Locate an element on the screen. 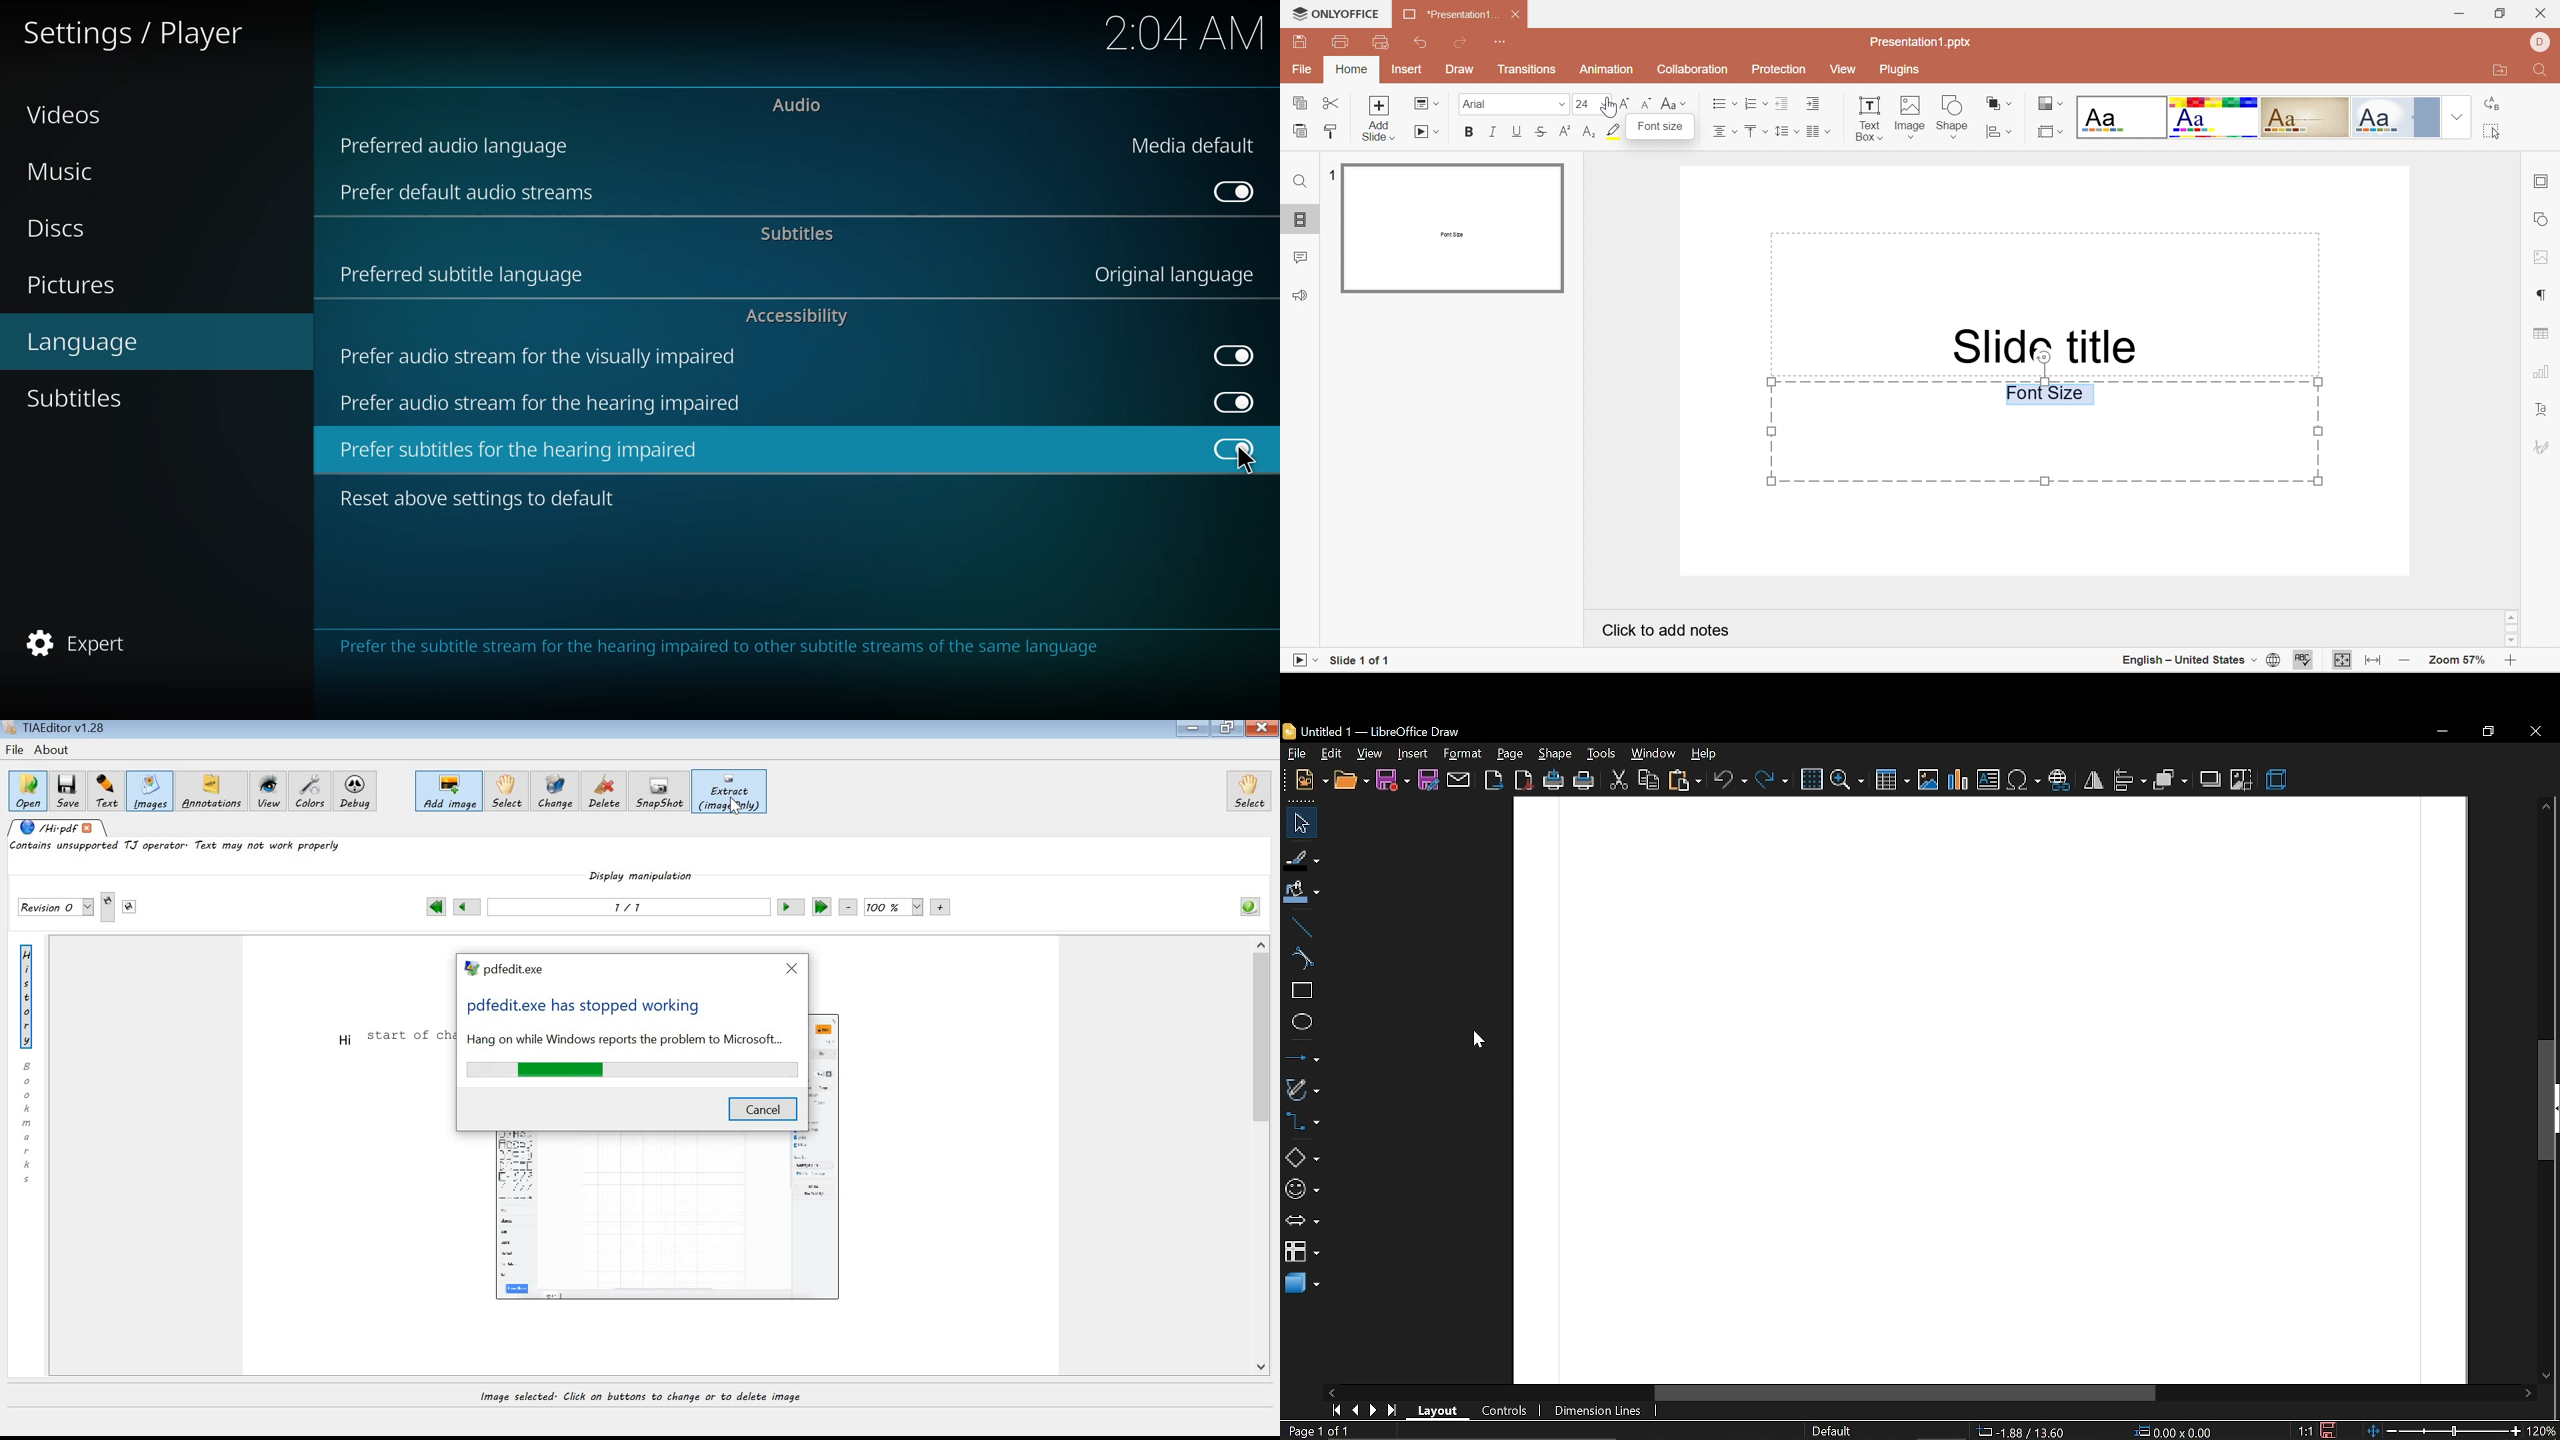 The width and height of the screenshot is (2576, 1456). *Presentation1 is located at coordinates (1445, 13).